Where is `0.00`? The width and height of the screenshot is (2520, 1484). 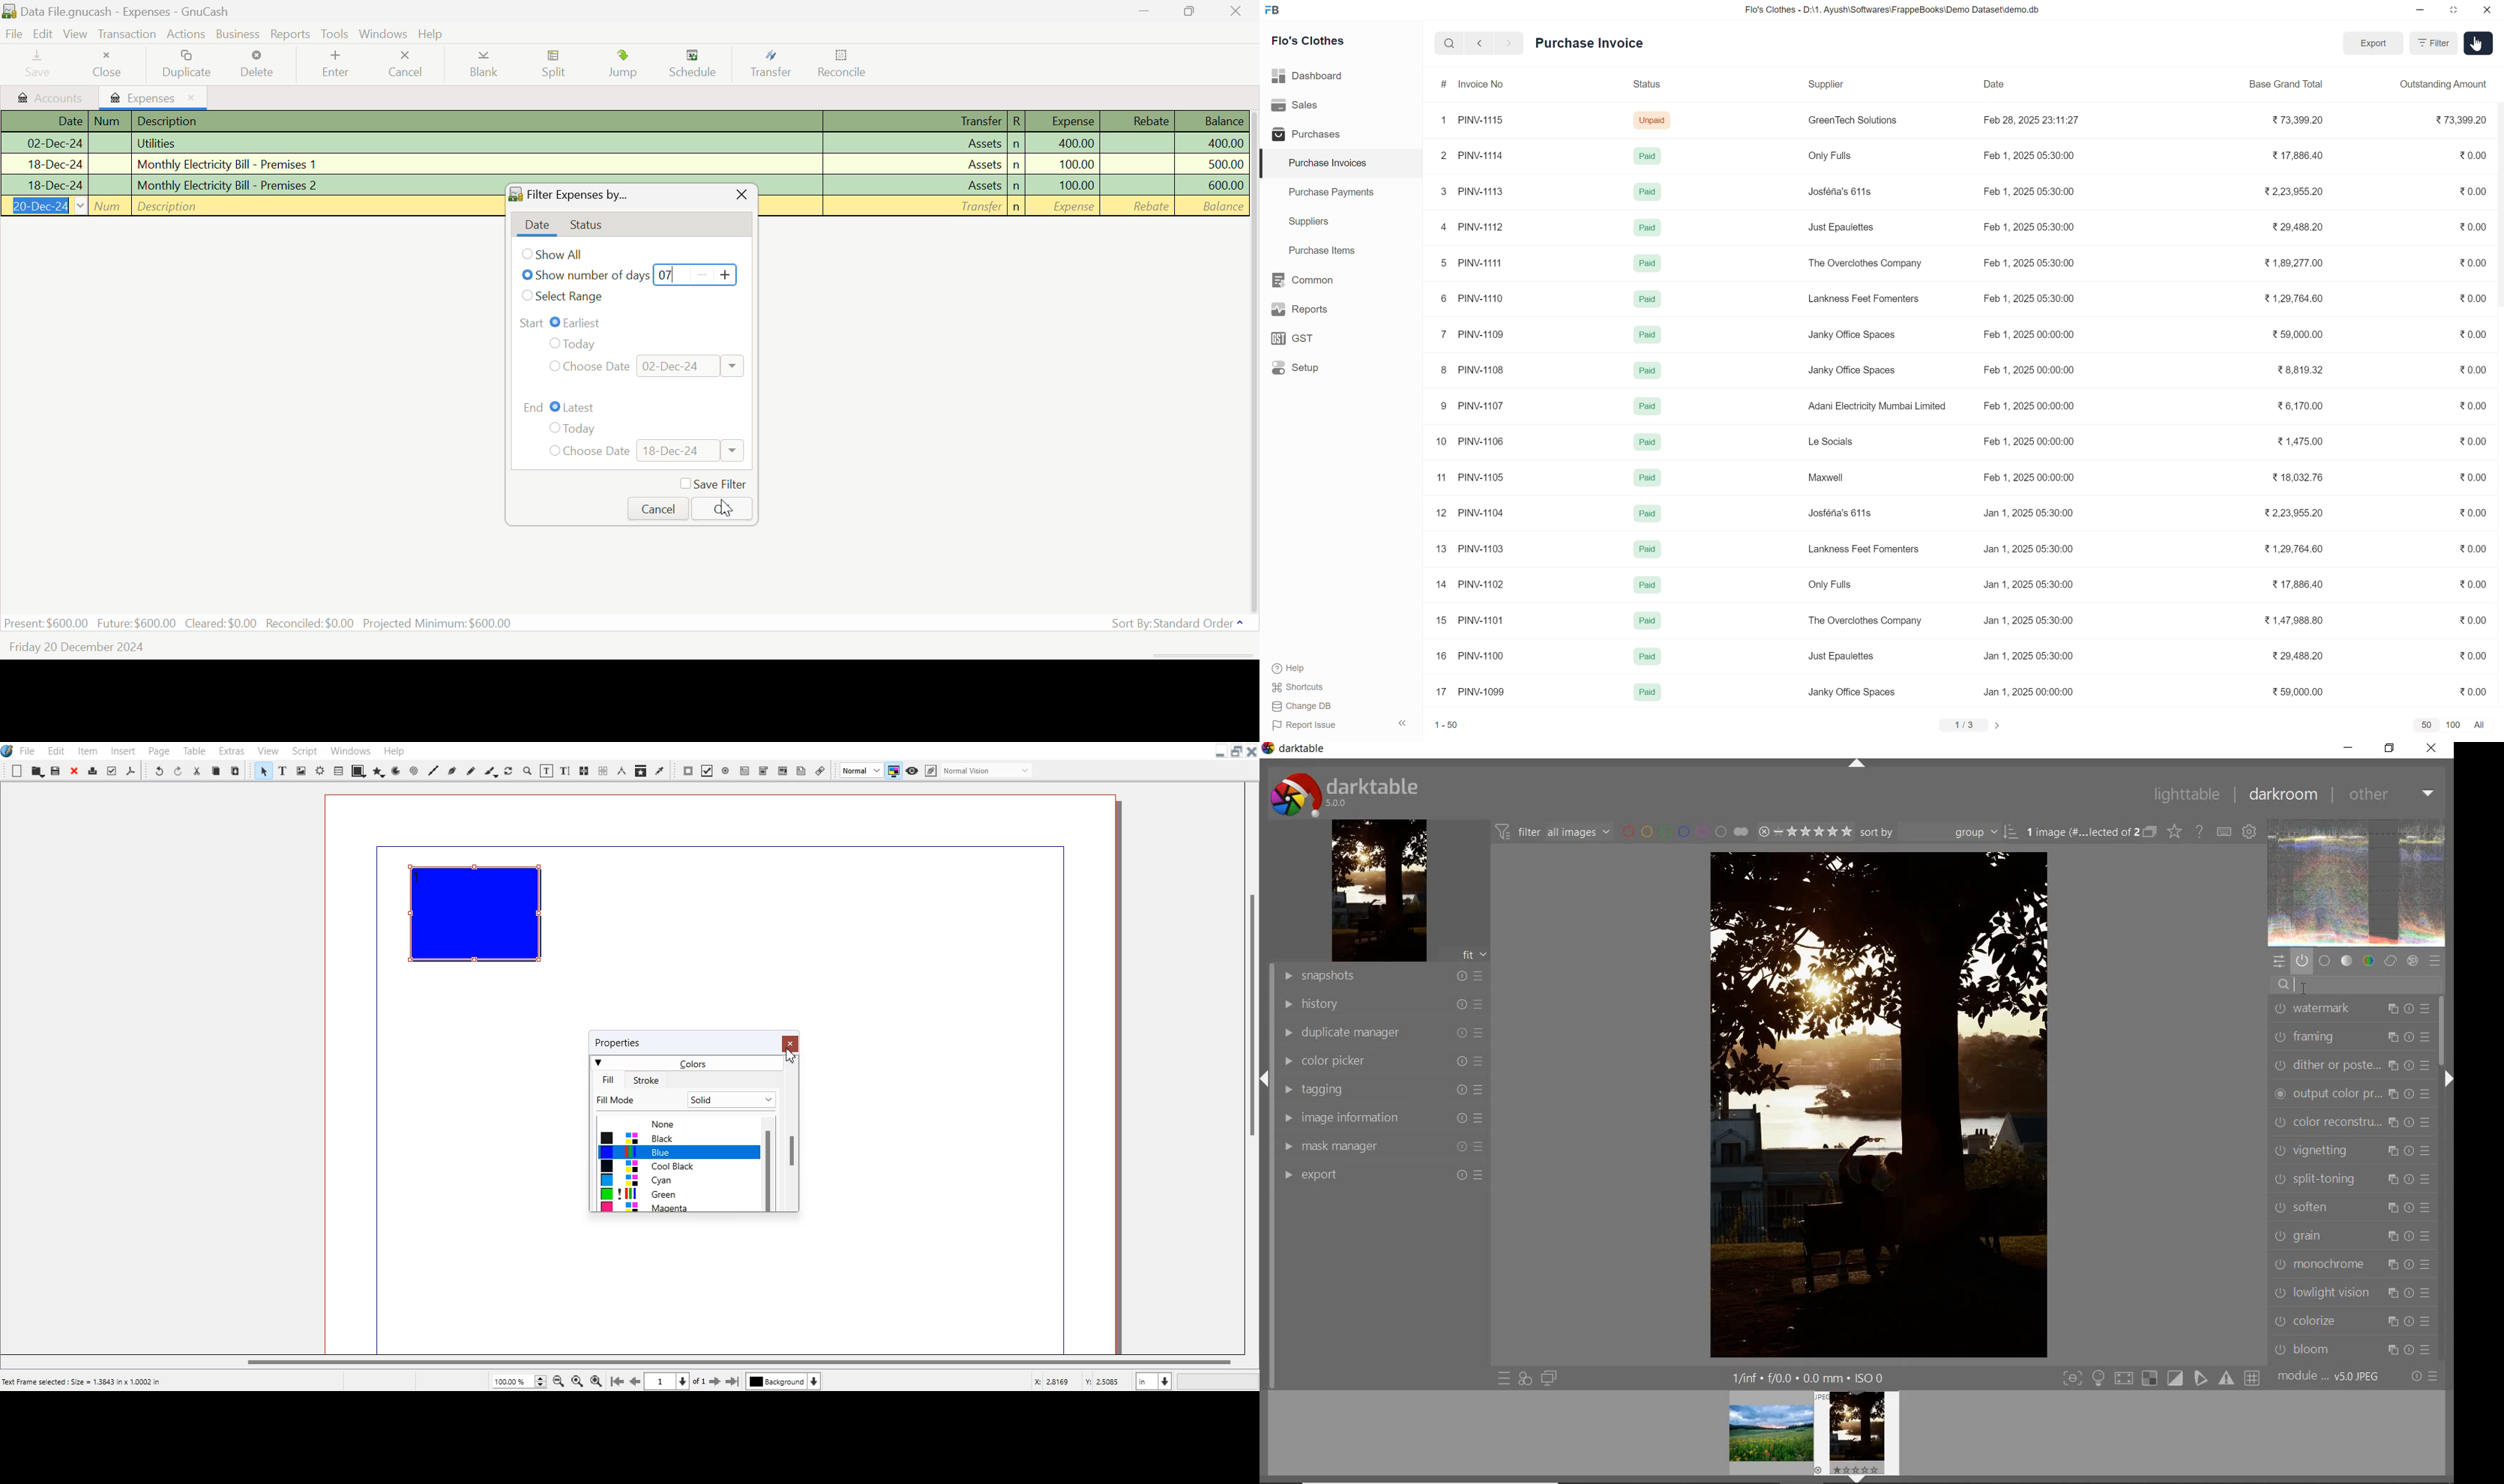 0.00 is located at coordinates (2472, 335).